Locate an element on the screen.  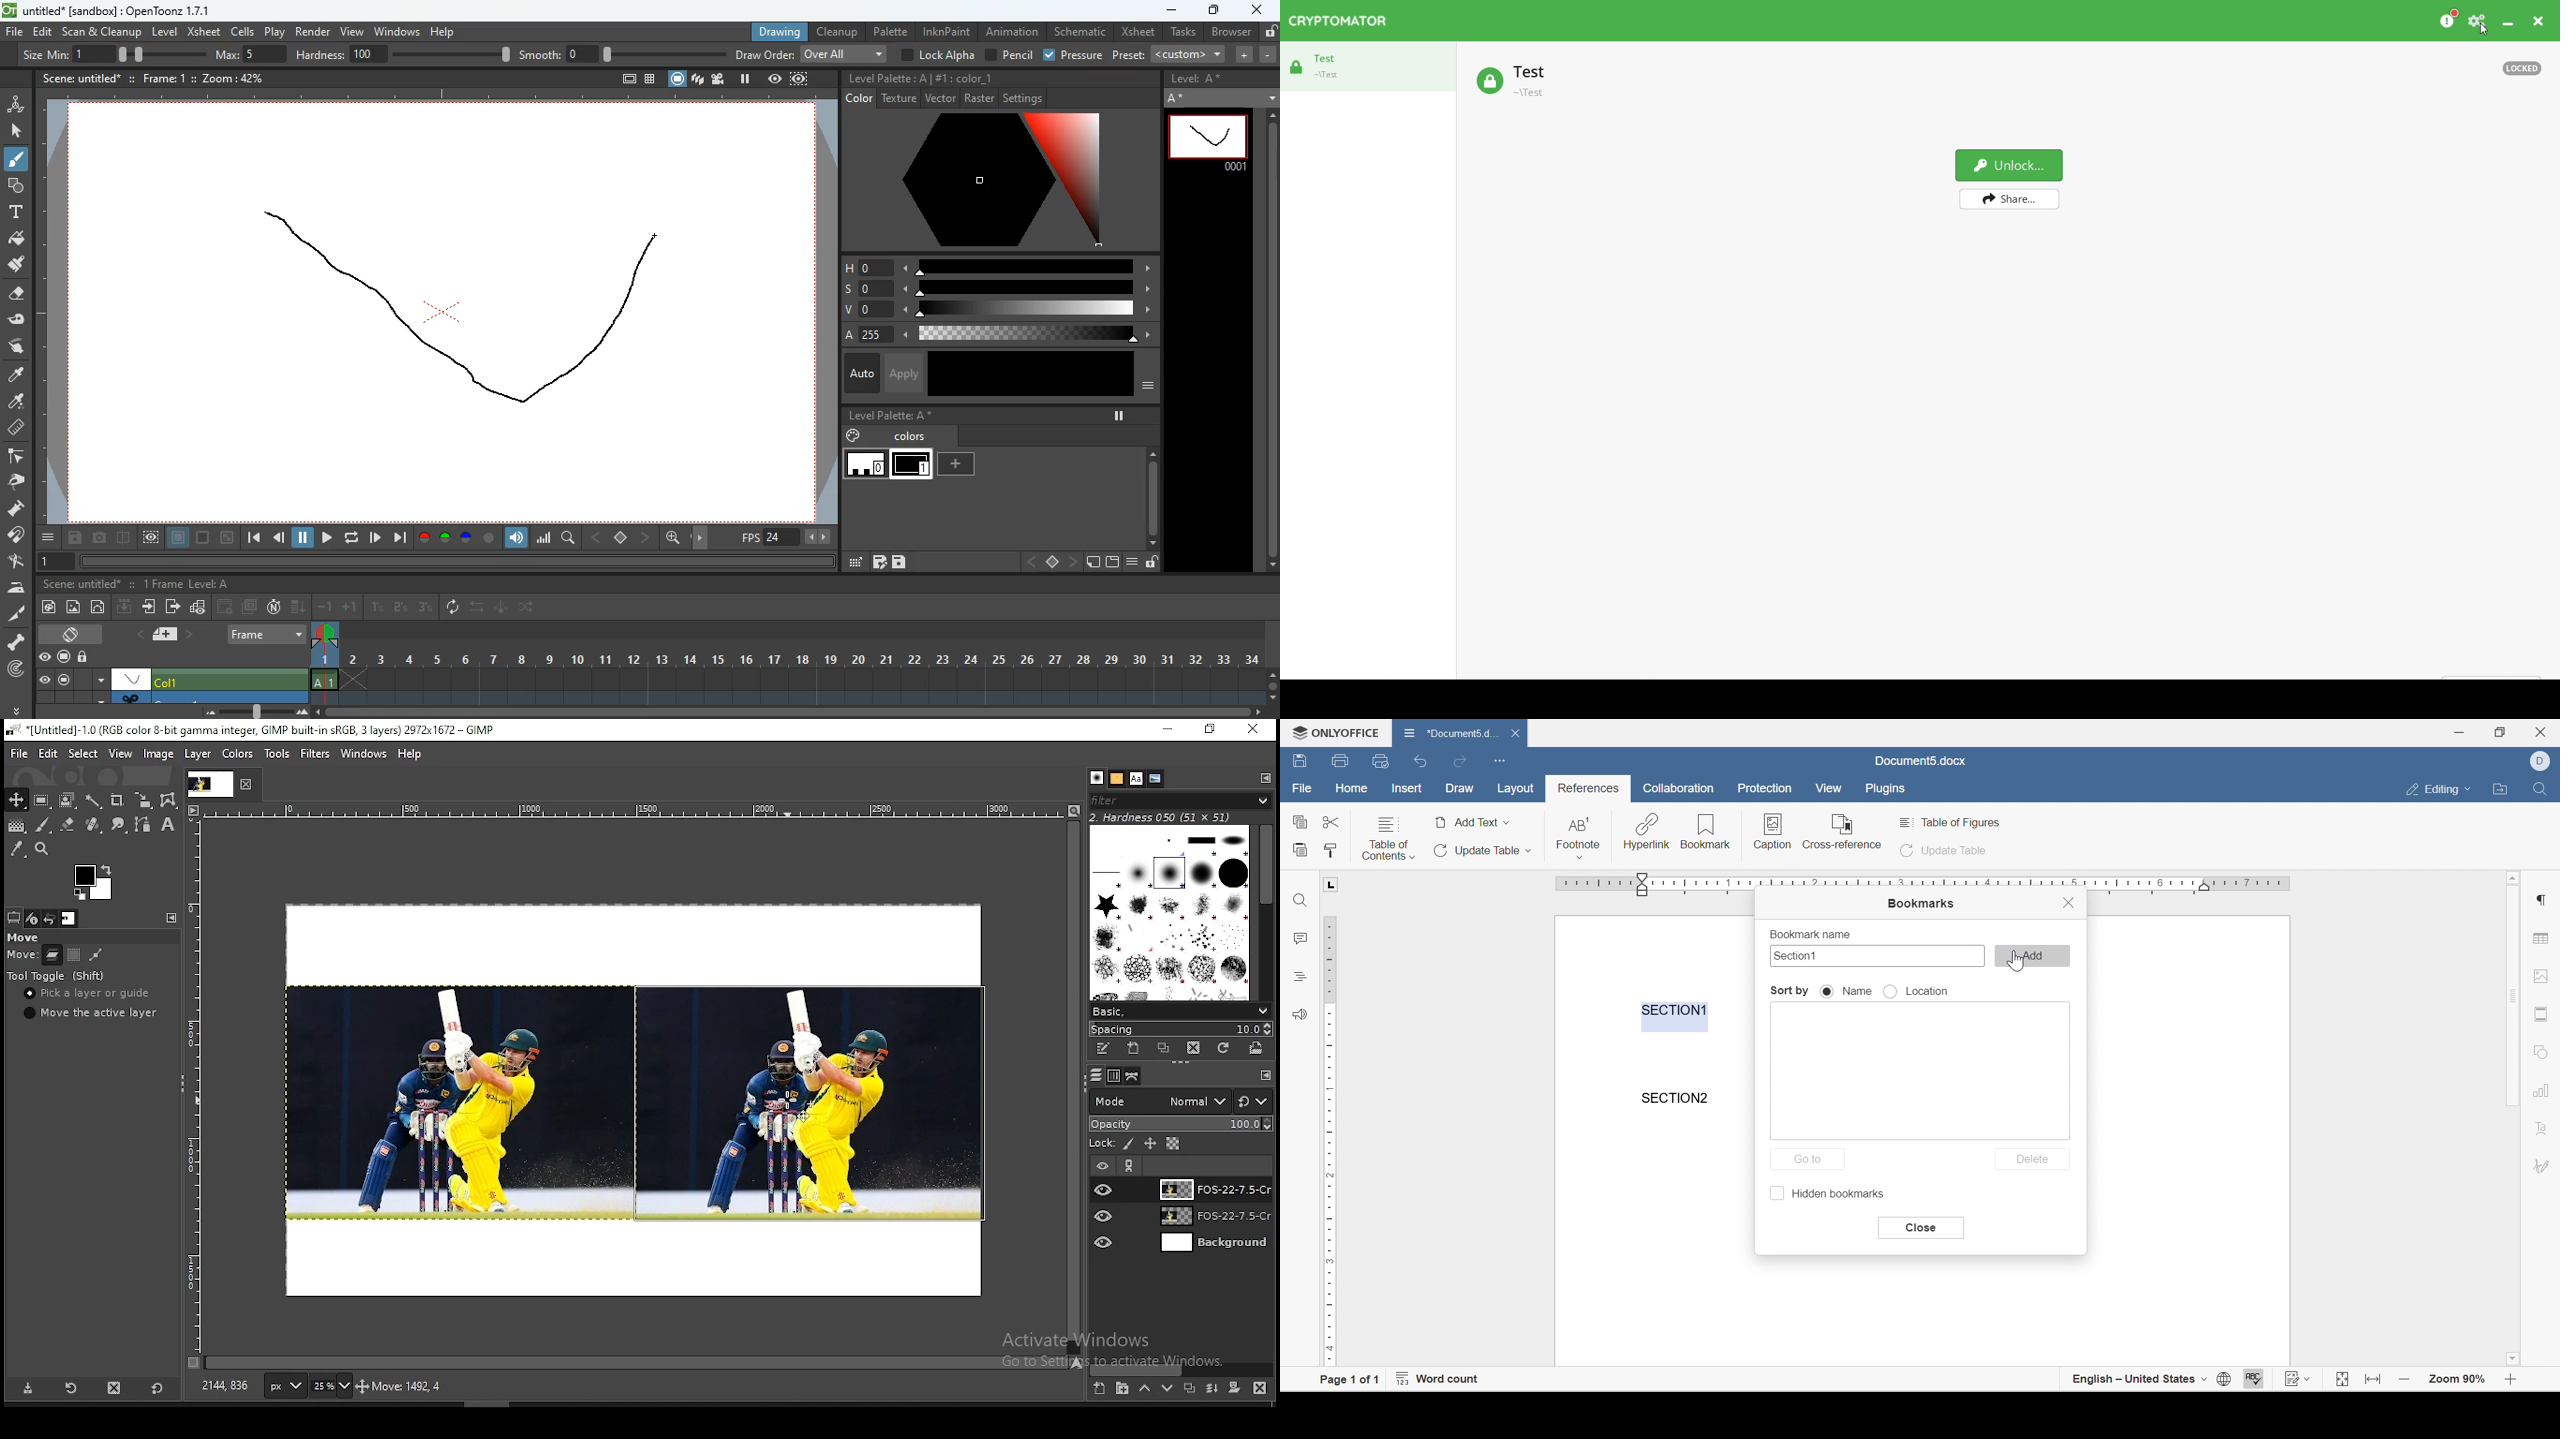
animate is located at coordinates (502, 609).